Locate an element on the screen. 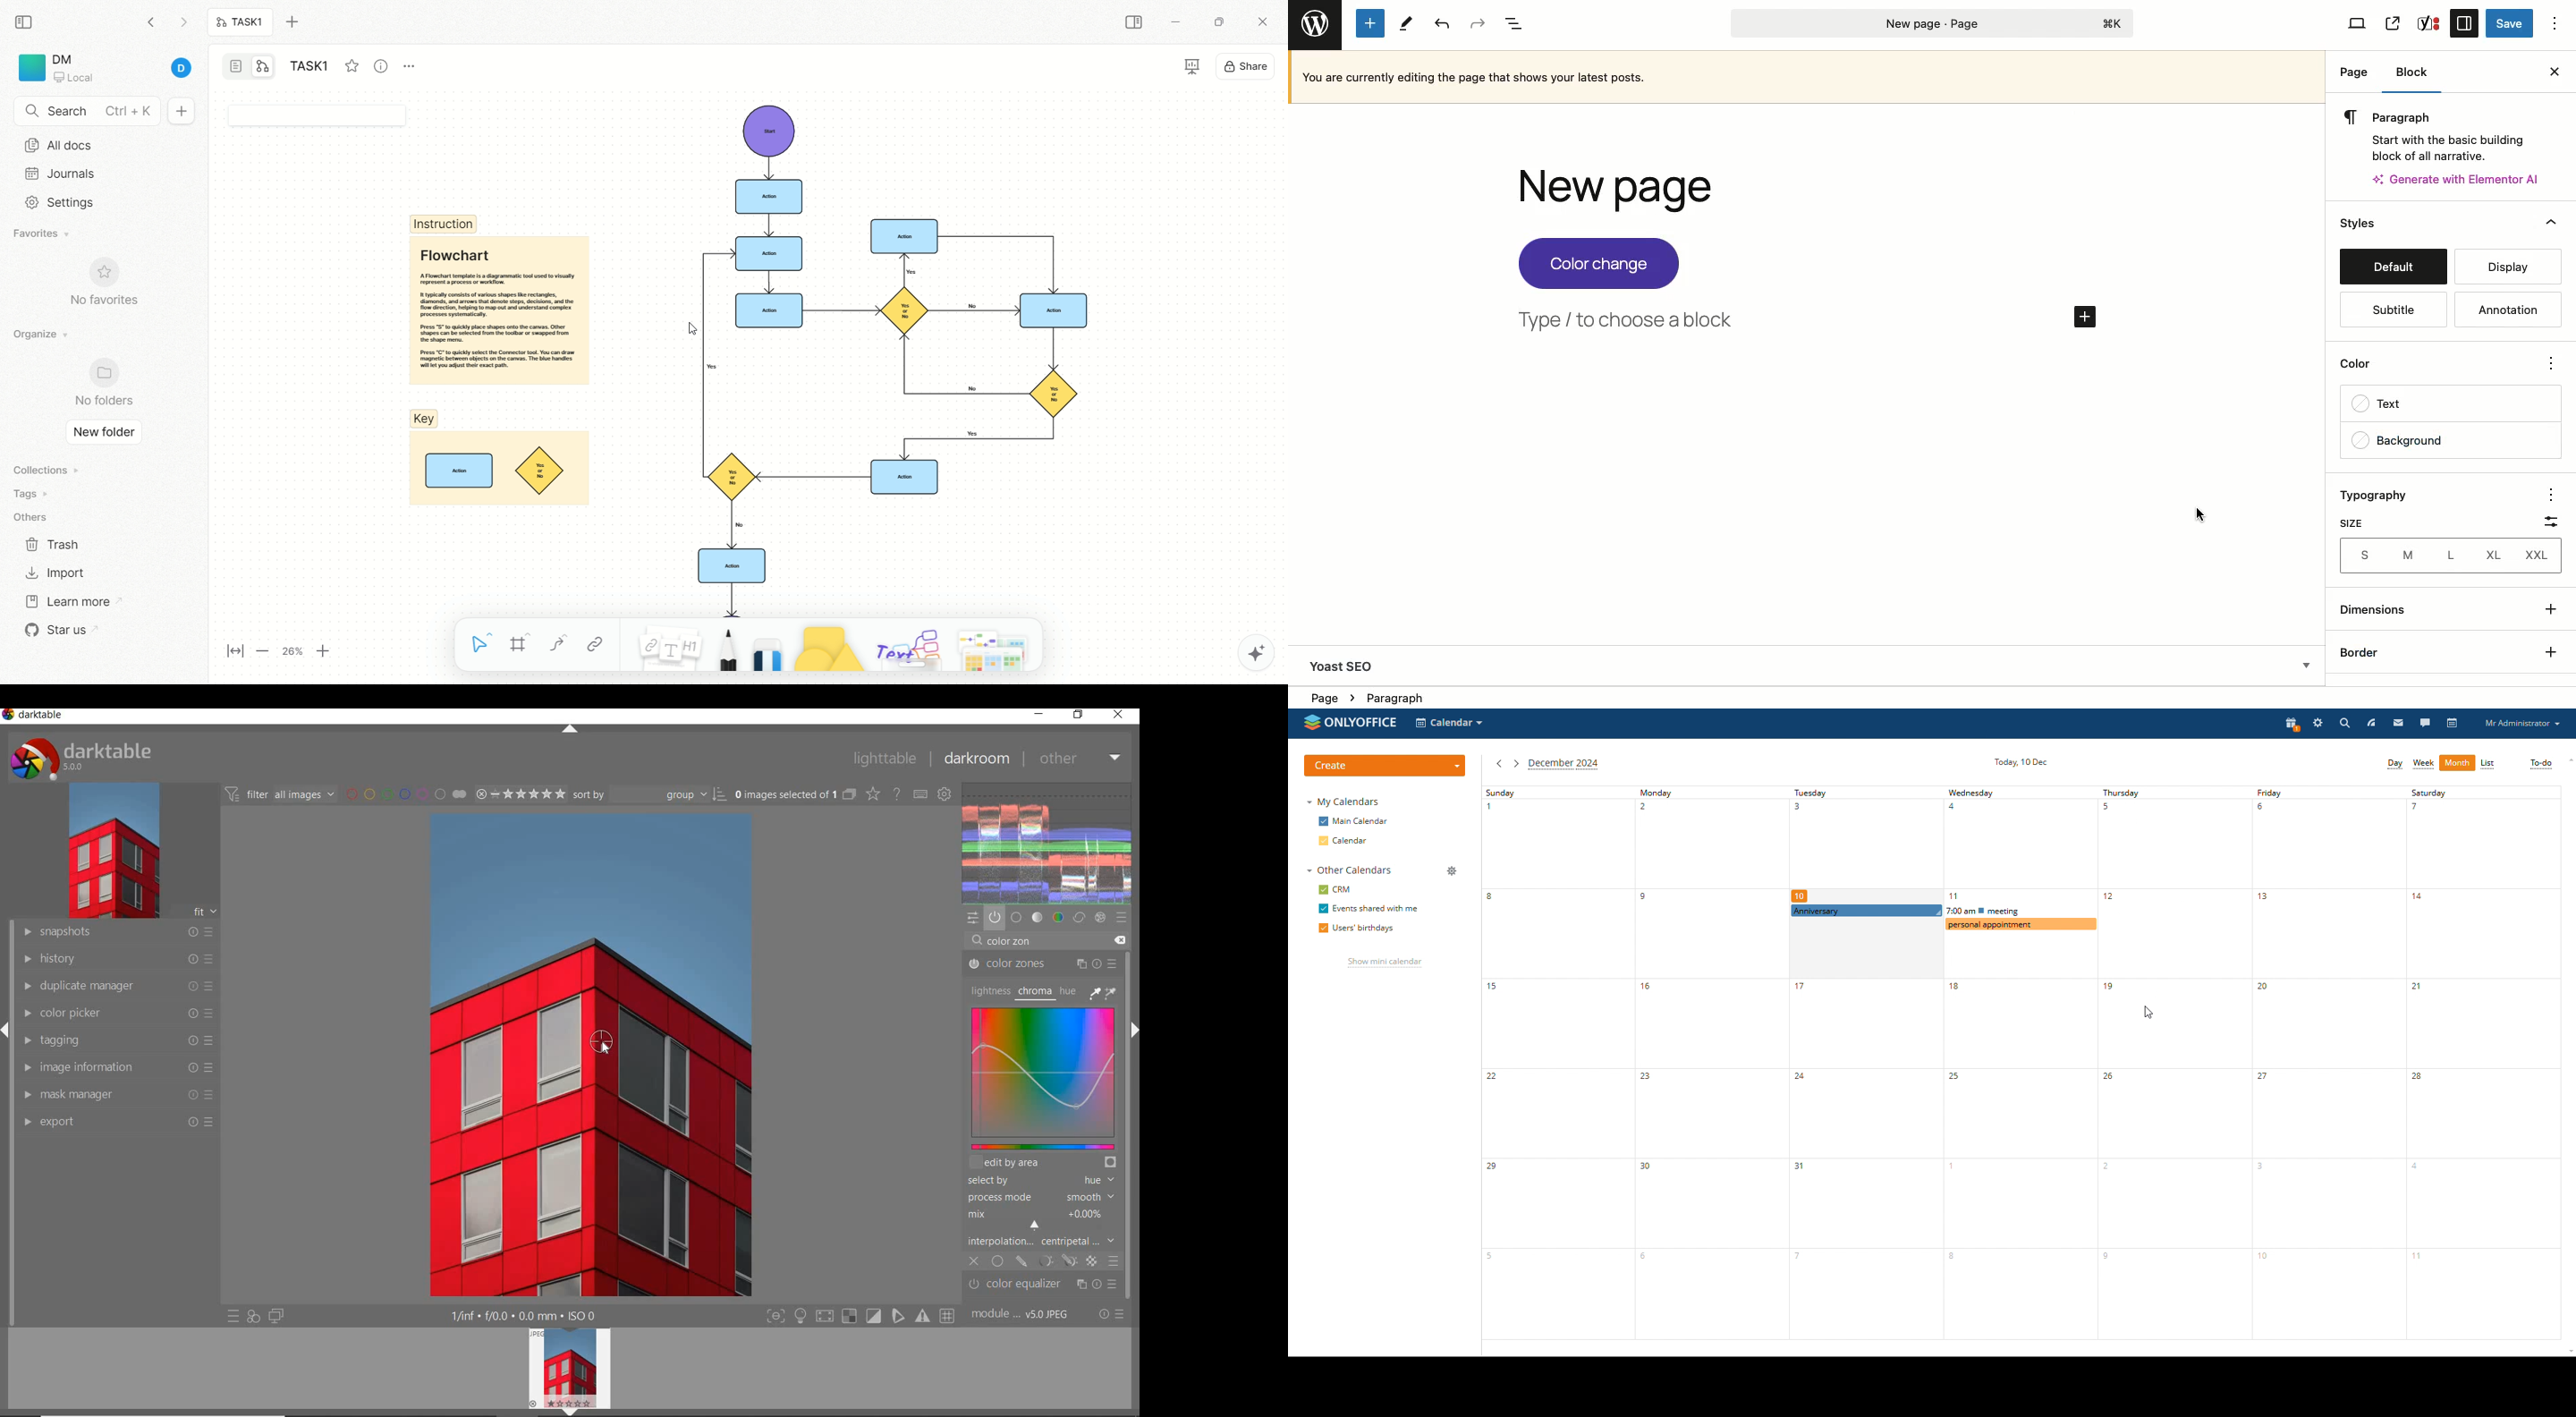 The height and width of the screenshot is (1428, 2576). flowchart instructions is located at coordinates (498, 310).